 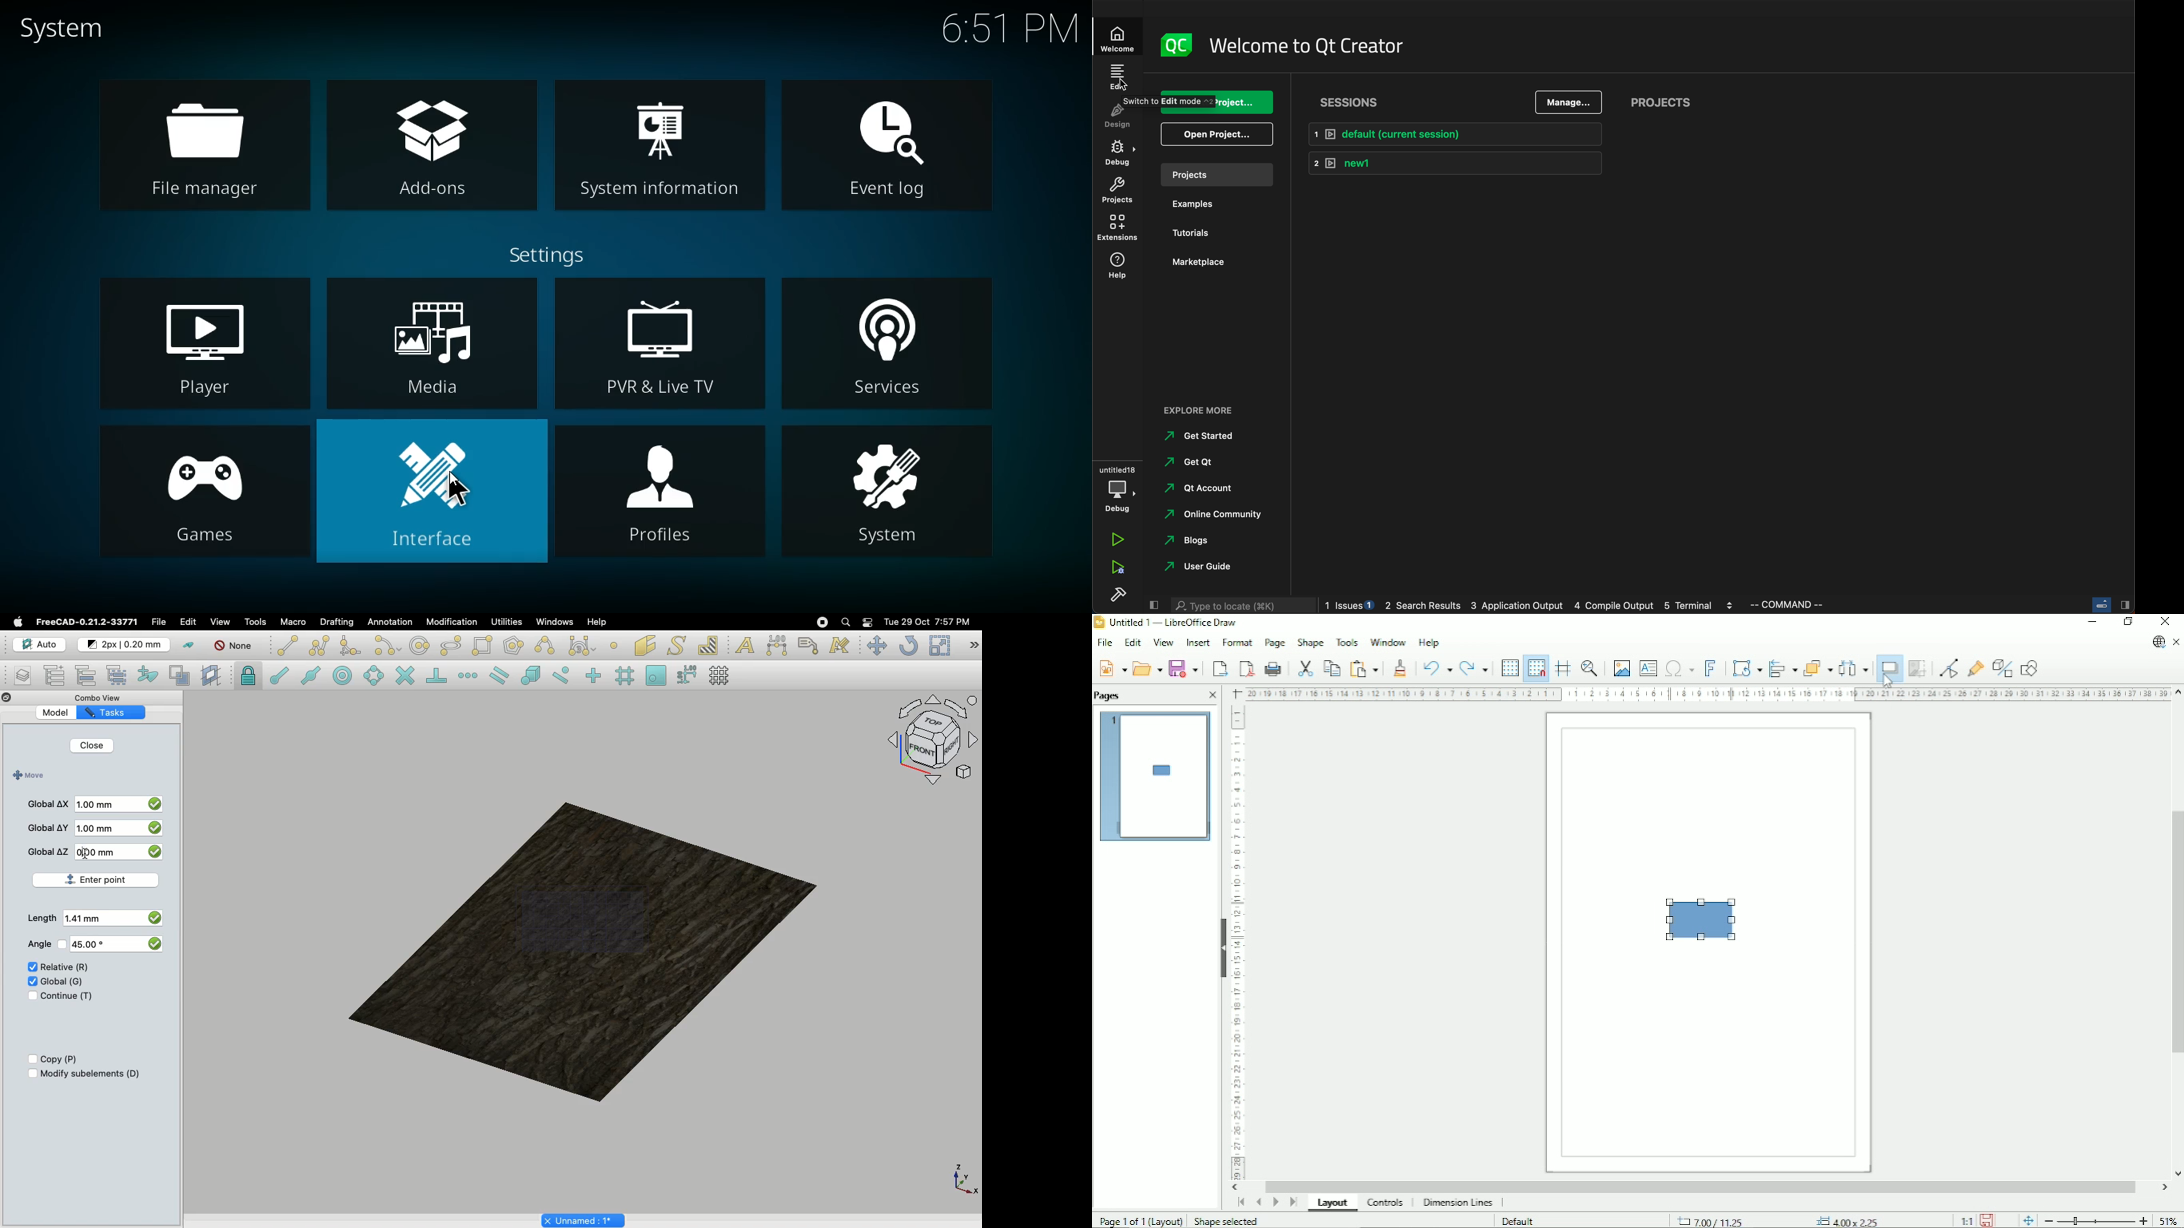 I want to click on Toggle point edit mode, so click(x=1947, y=667).